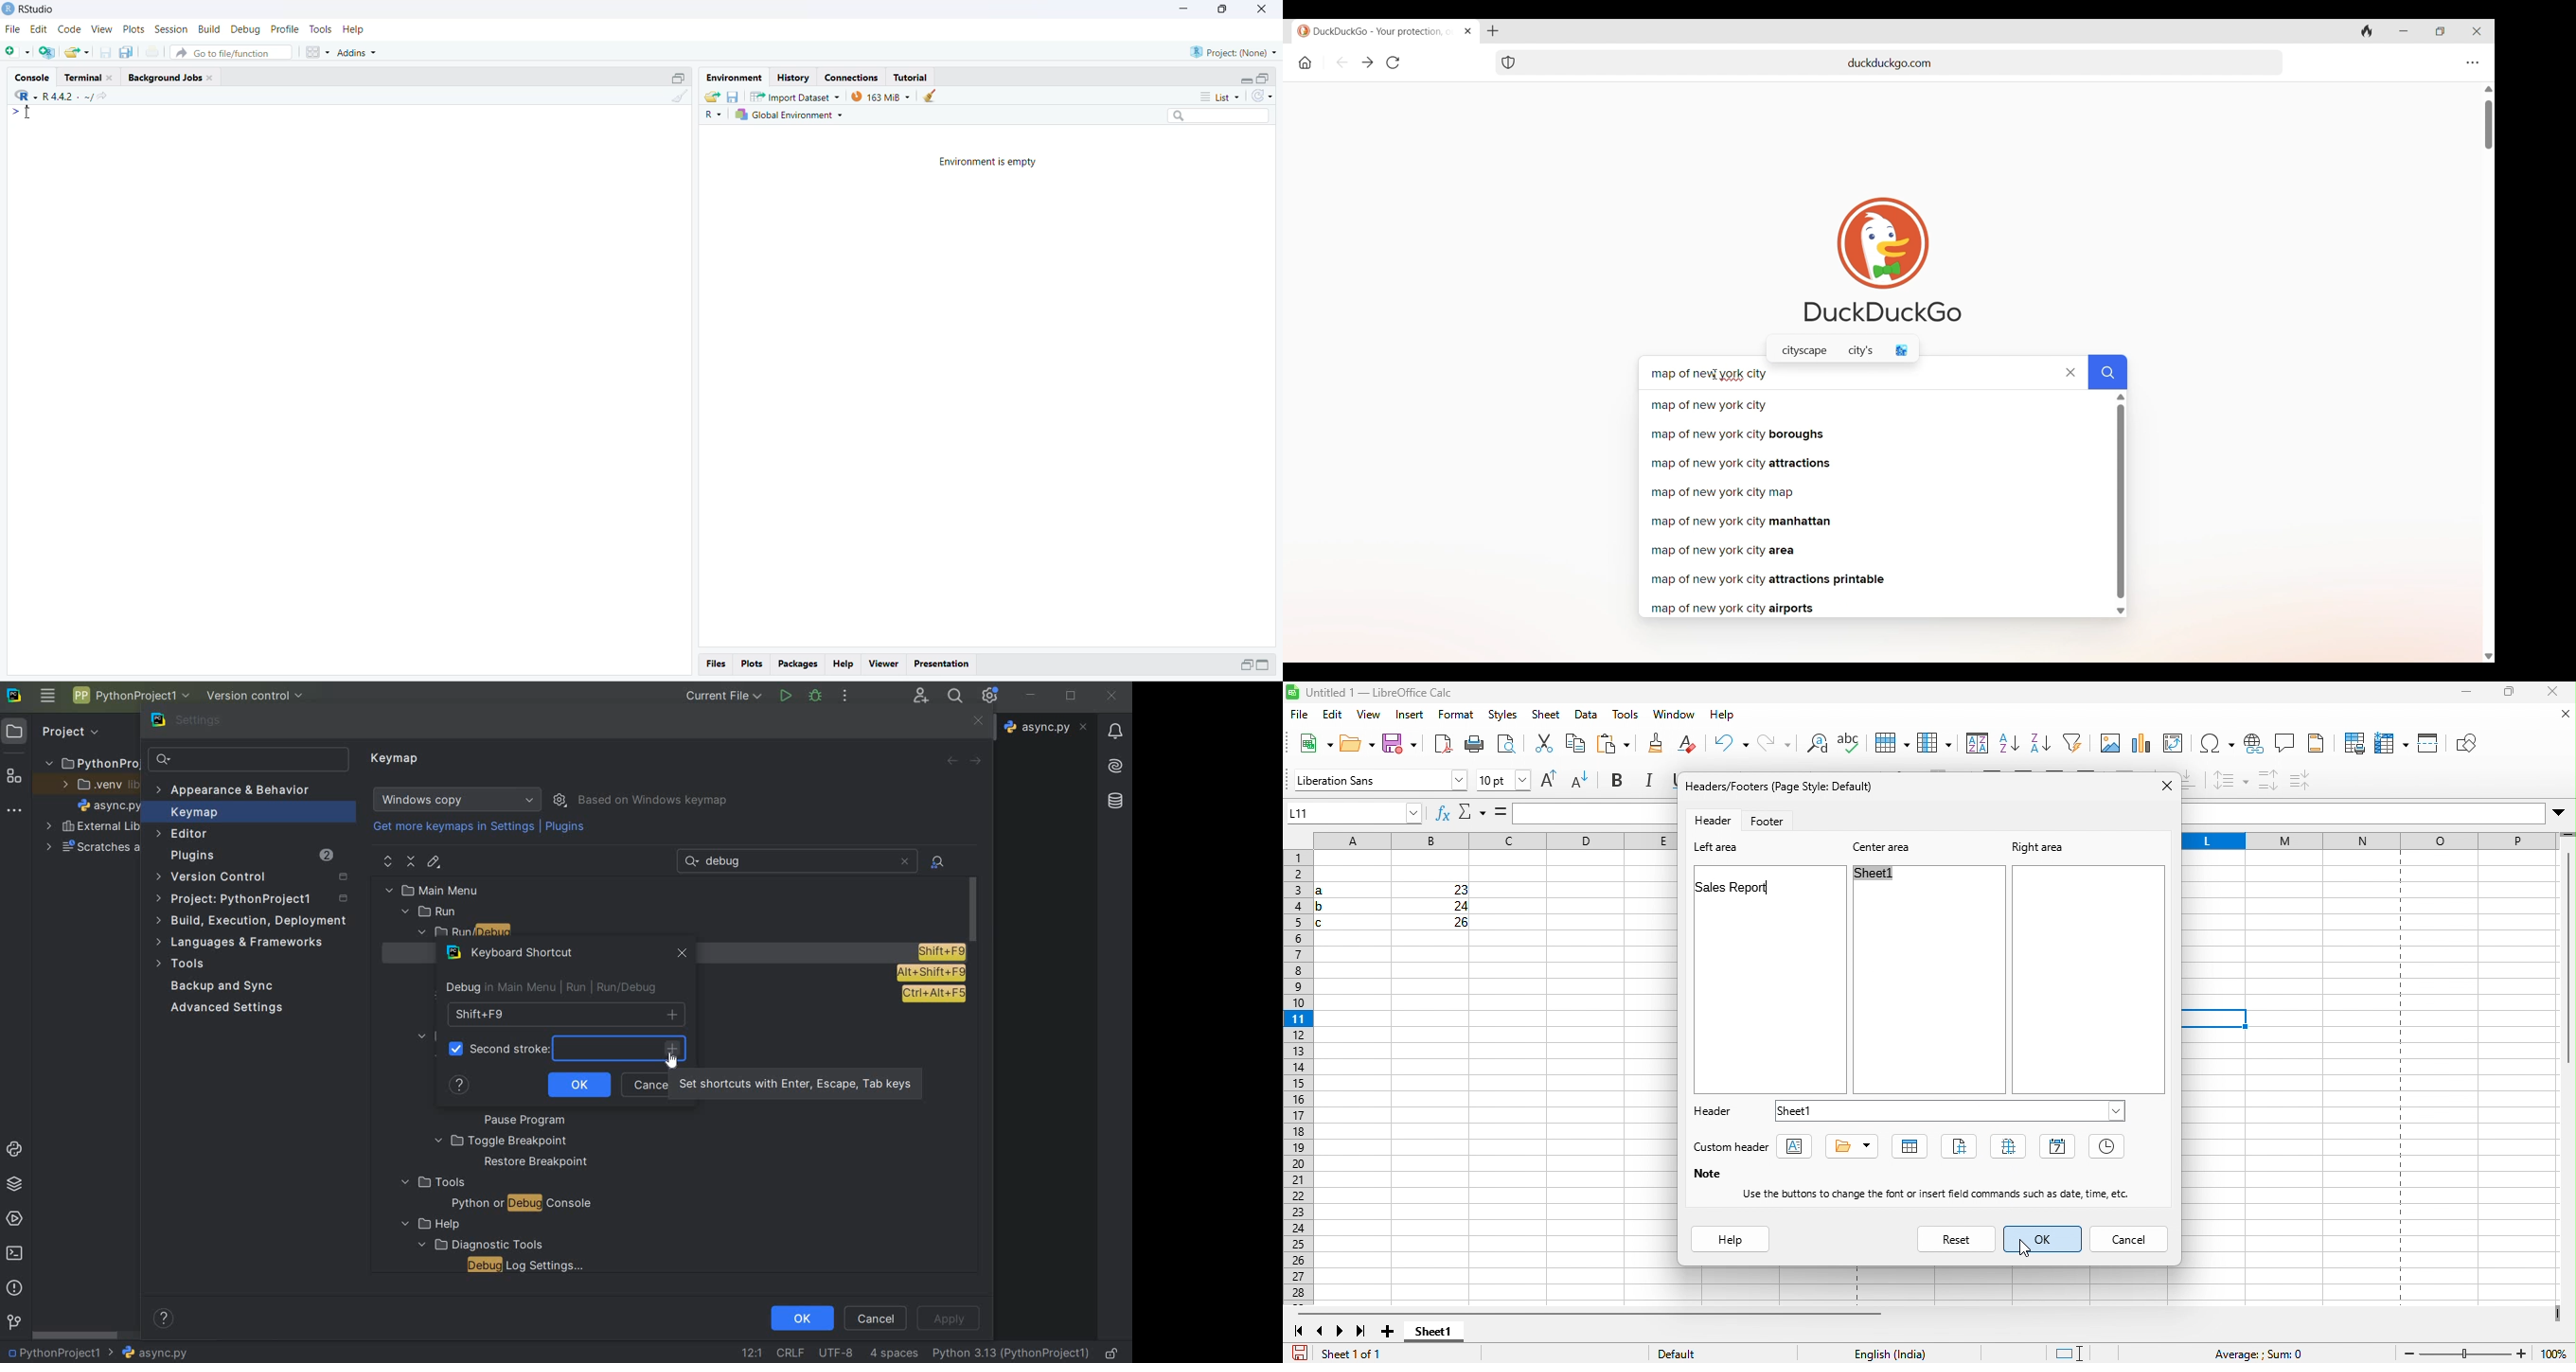 The height and width of the screenshot is (1372, 2576). Describe the element at coordinates (1717, 819) in the screenshot. I see `header` at that location.